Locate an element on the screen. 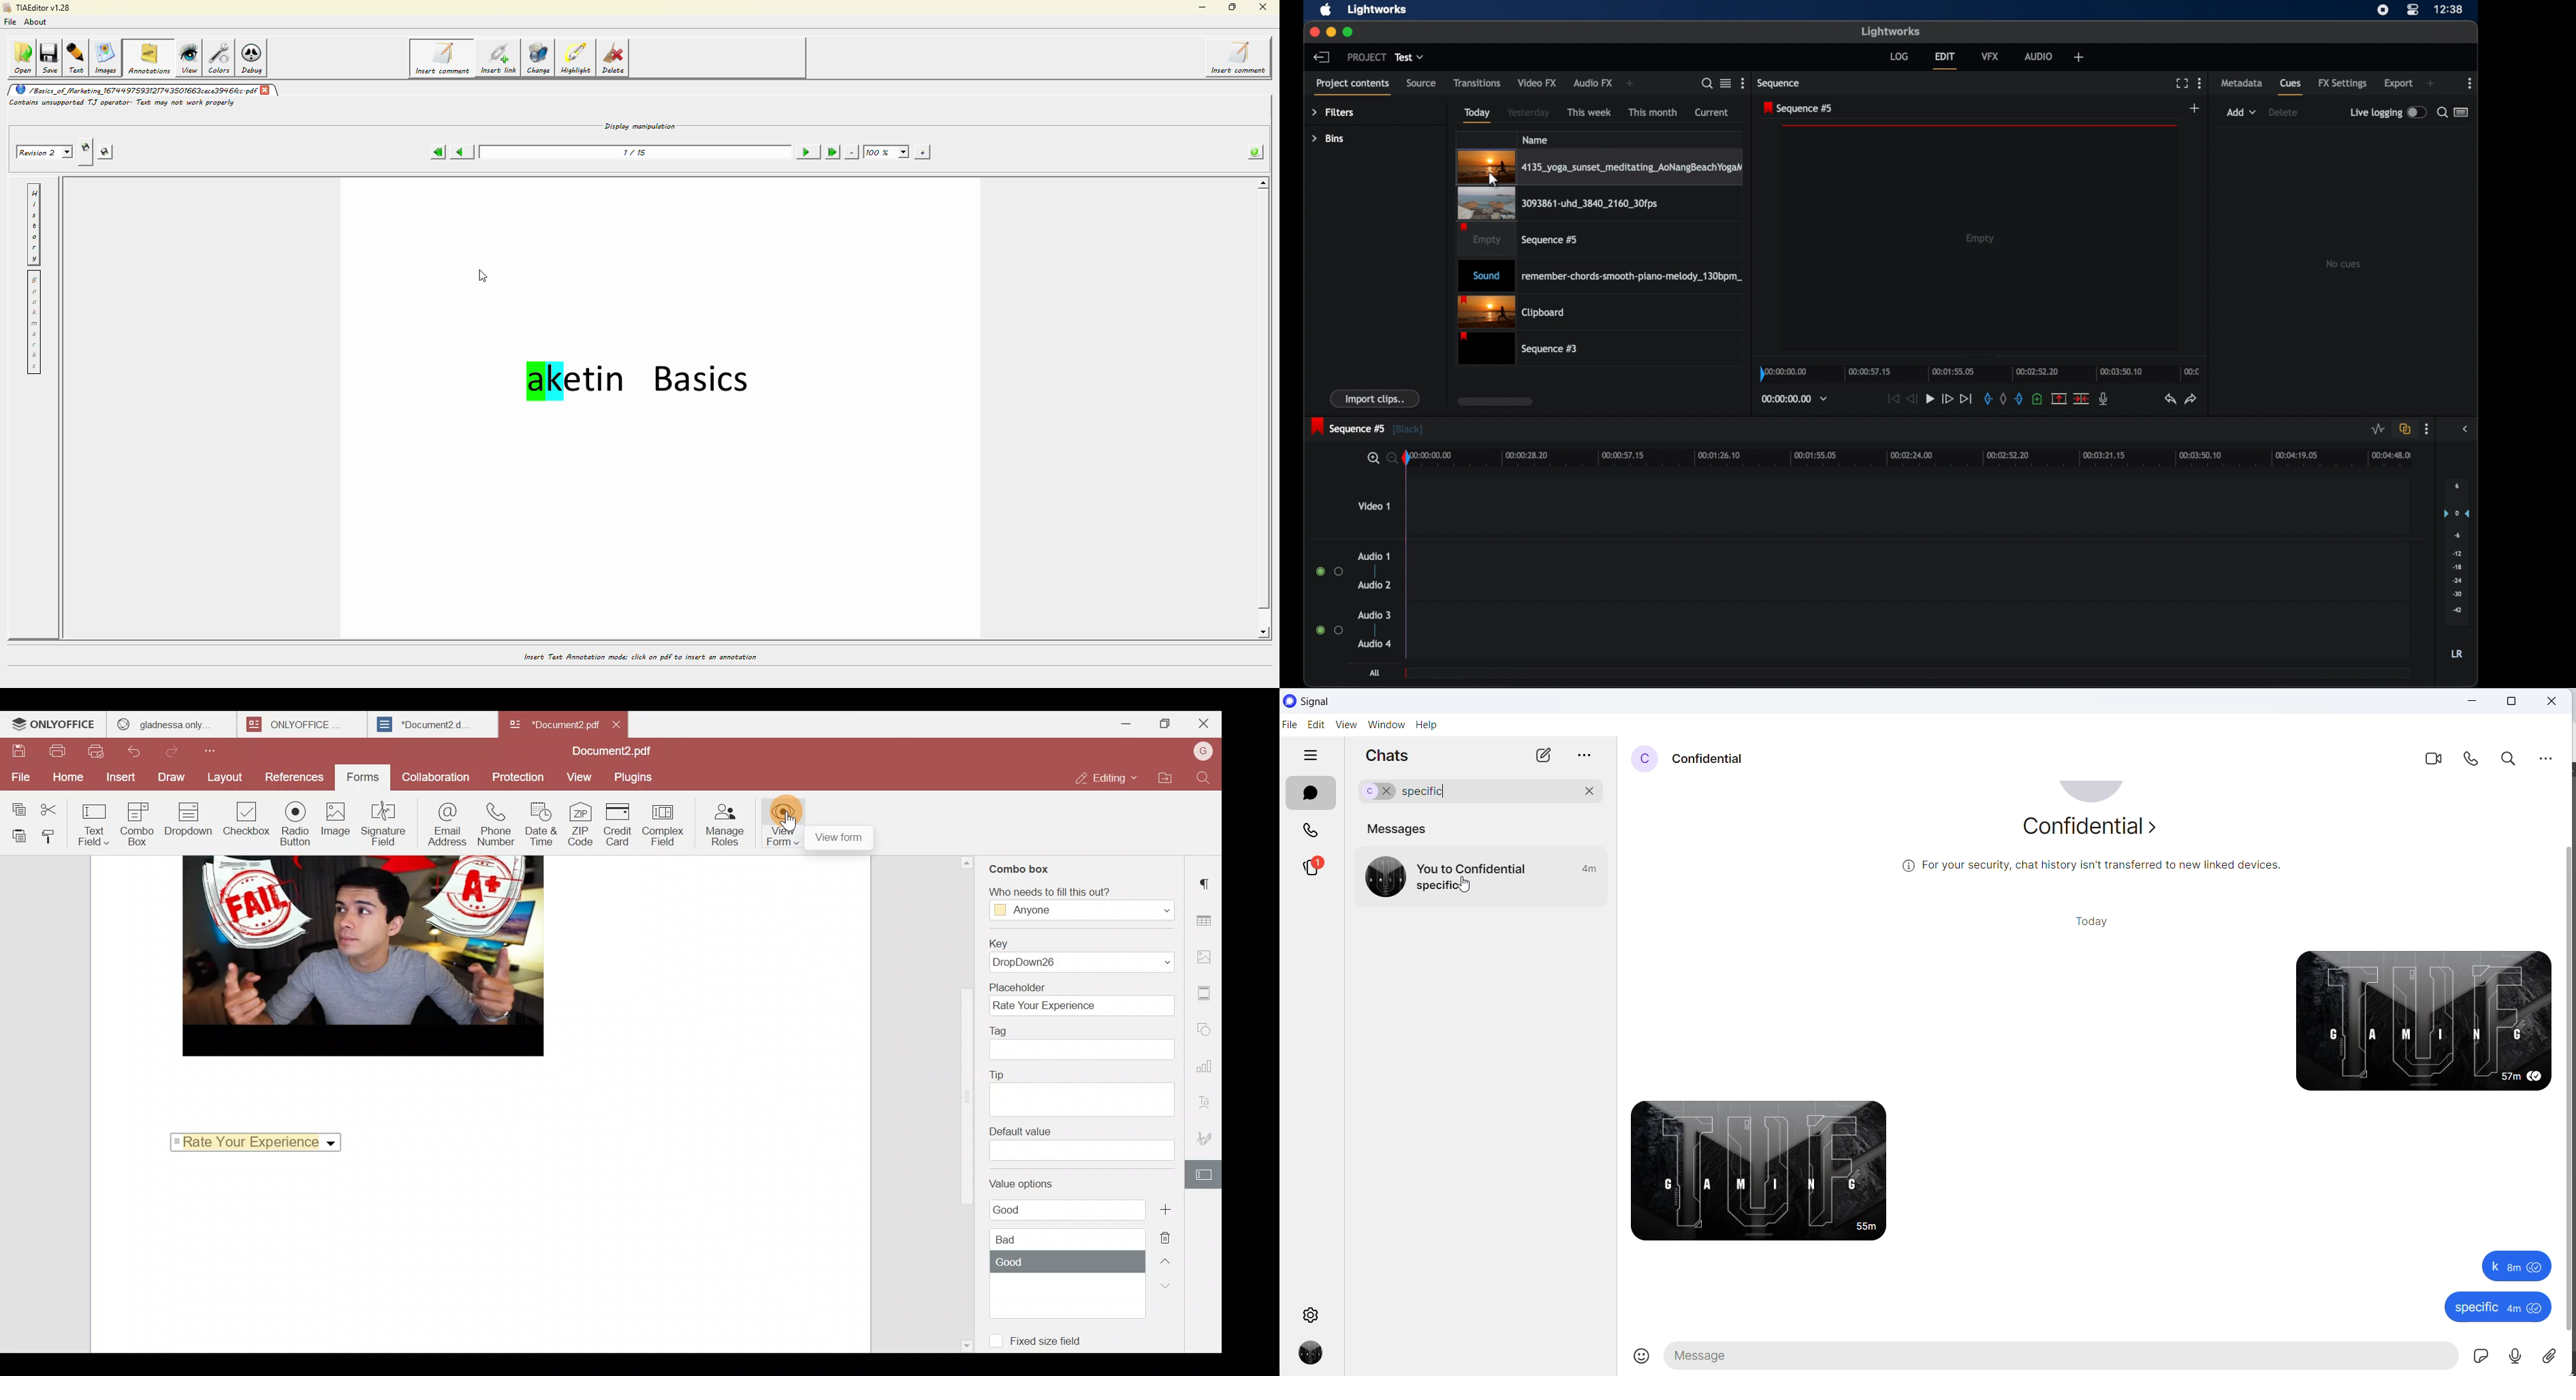 This screenshot has height=1400, width=2576. full screen is located at coordinates (2182, 82).